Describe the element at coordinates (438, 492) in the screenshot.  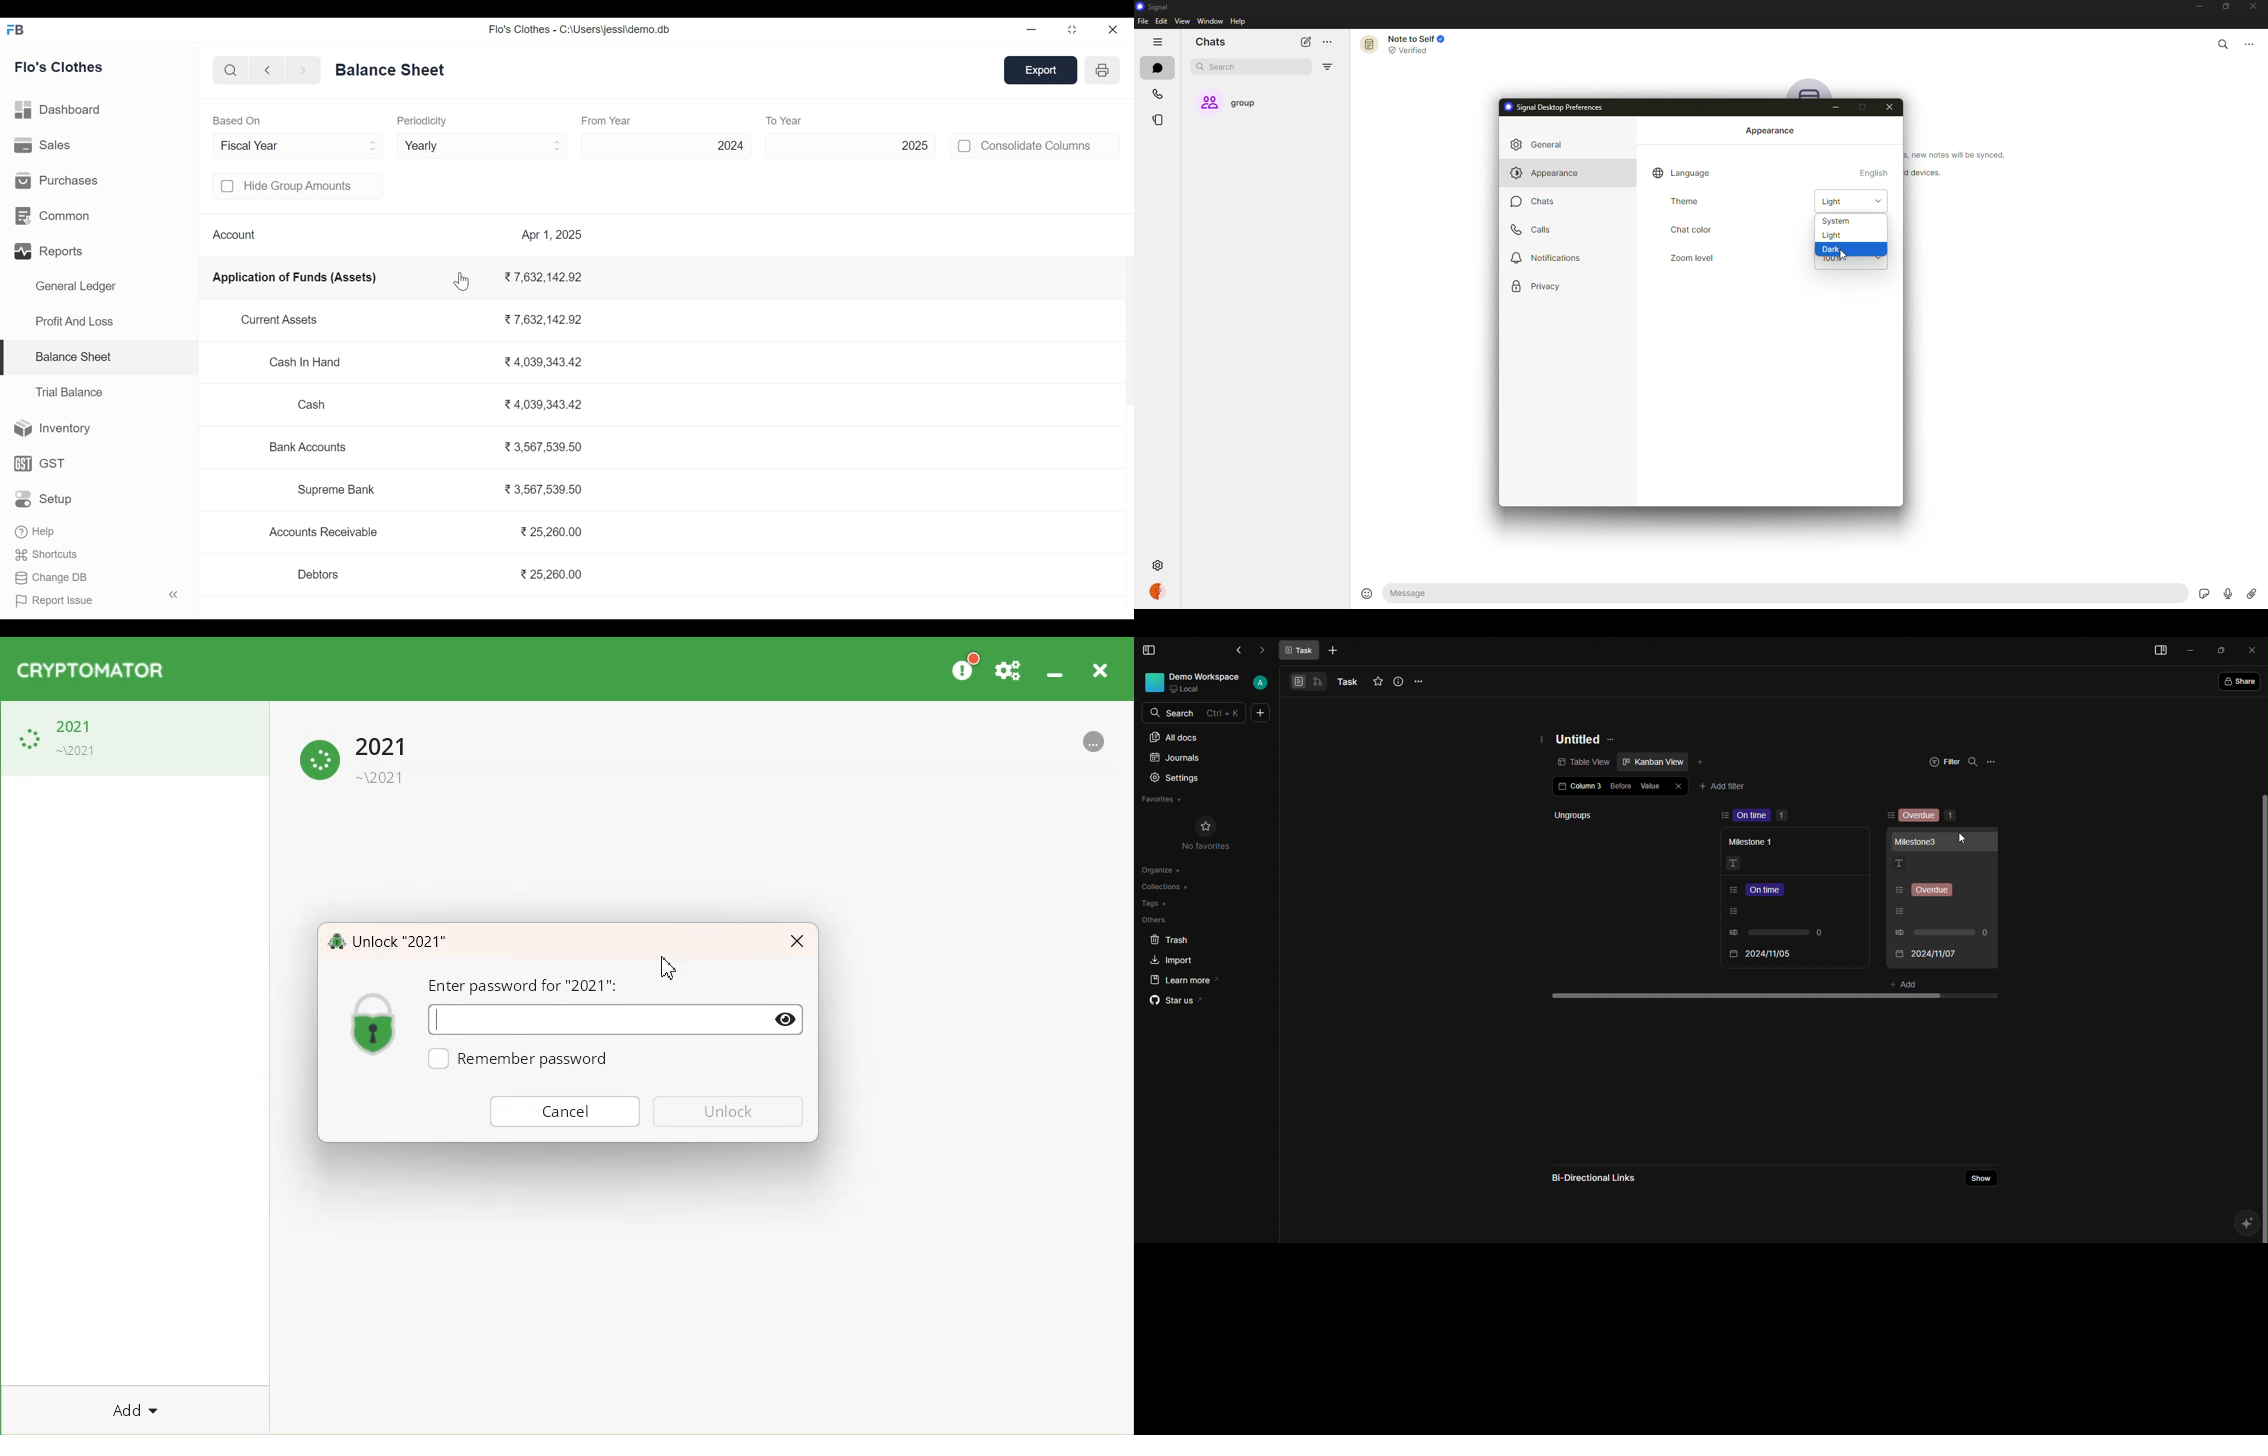
I see `Supreme Bank % 3,567,539.50` at that location.